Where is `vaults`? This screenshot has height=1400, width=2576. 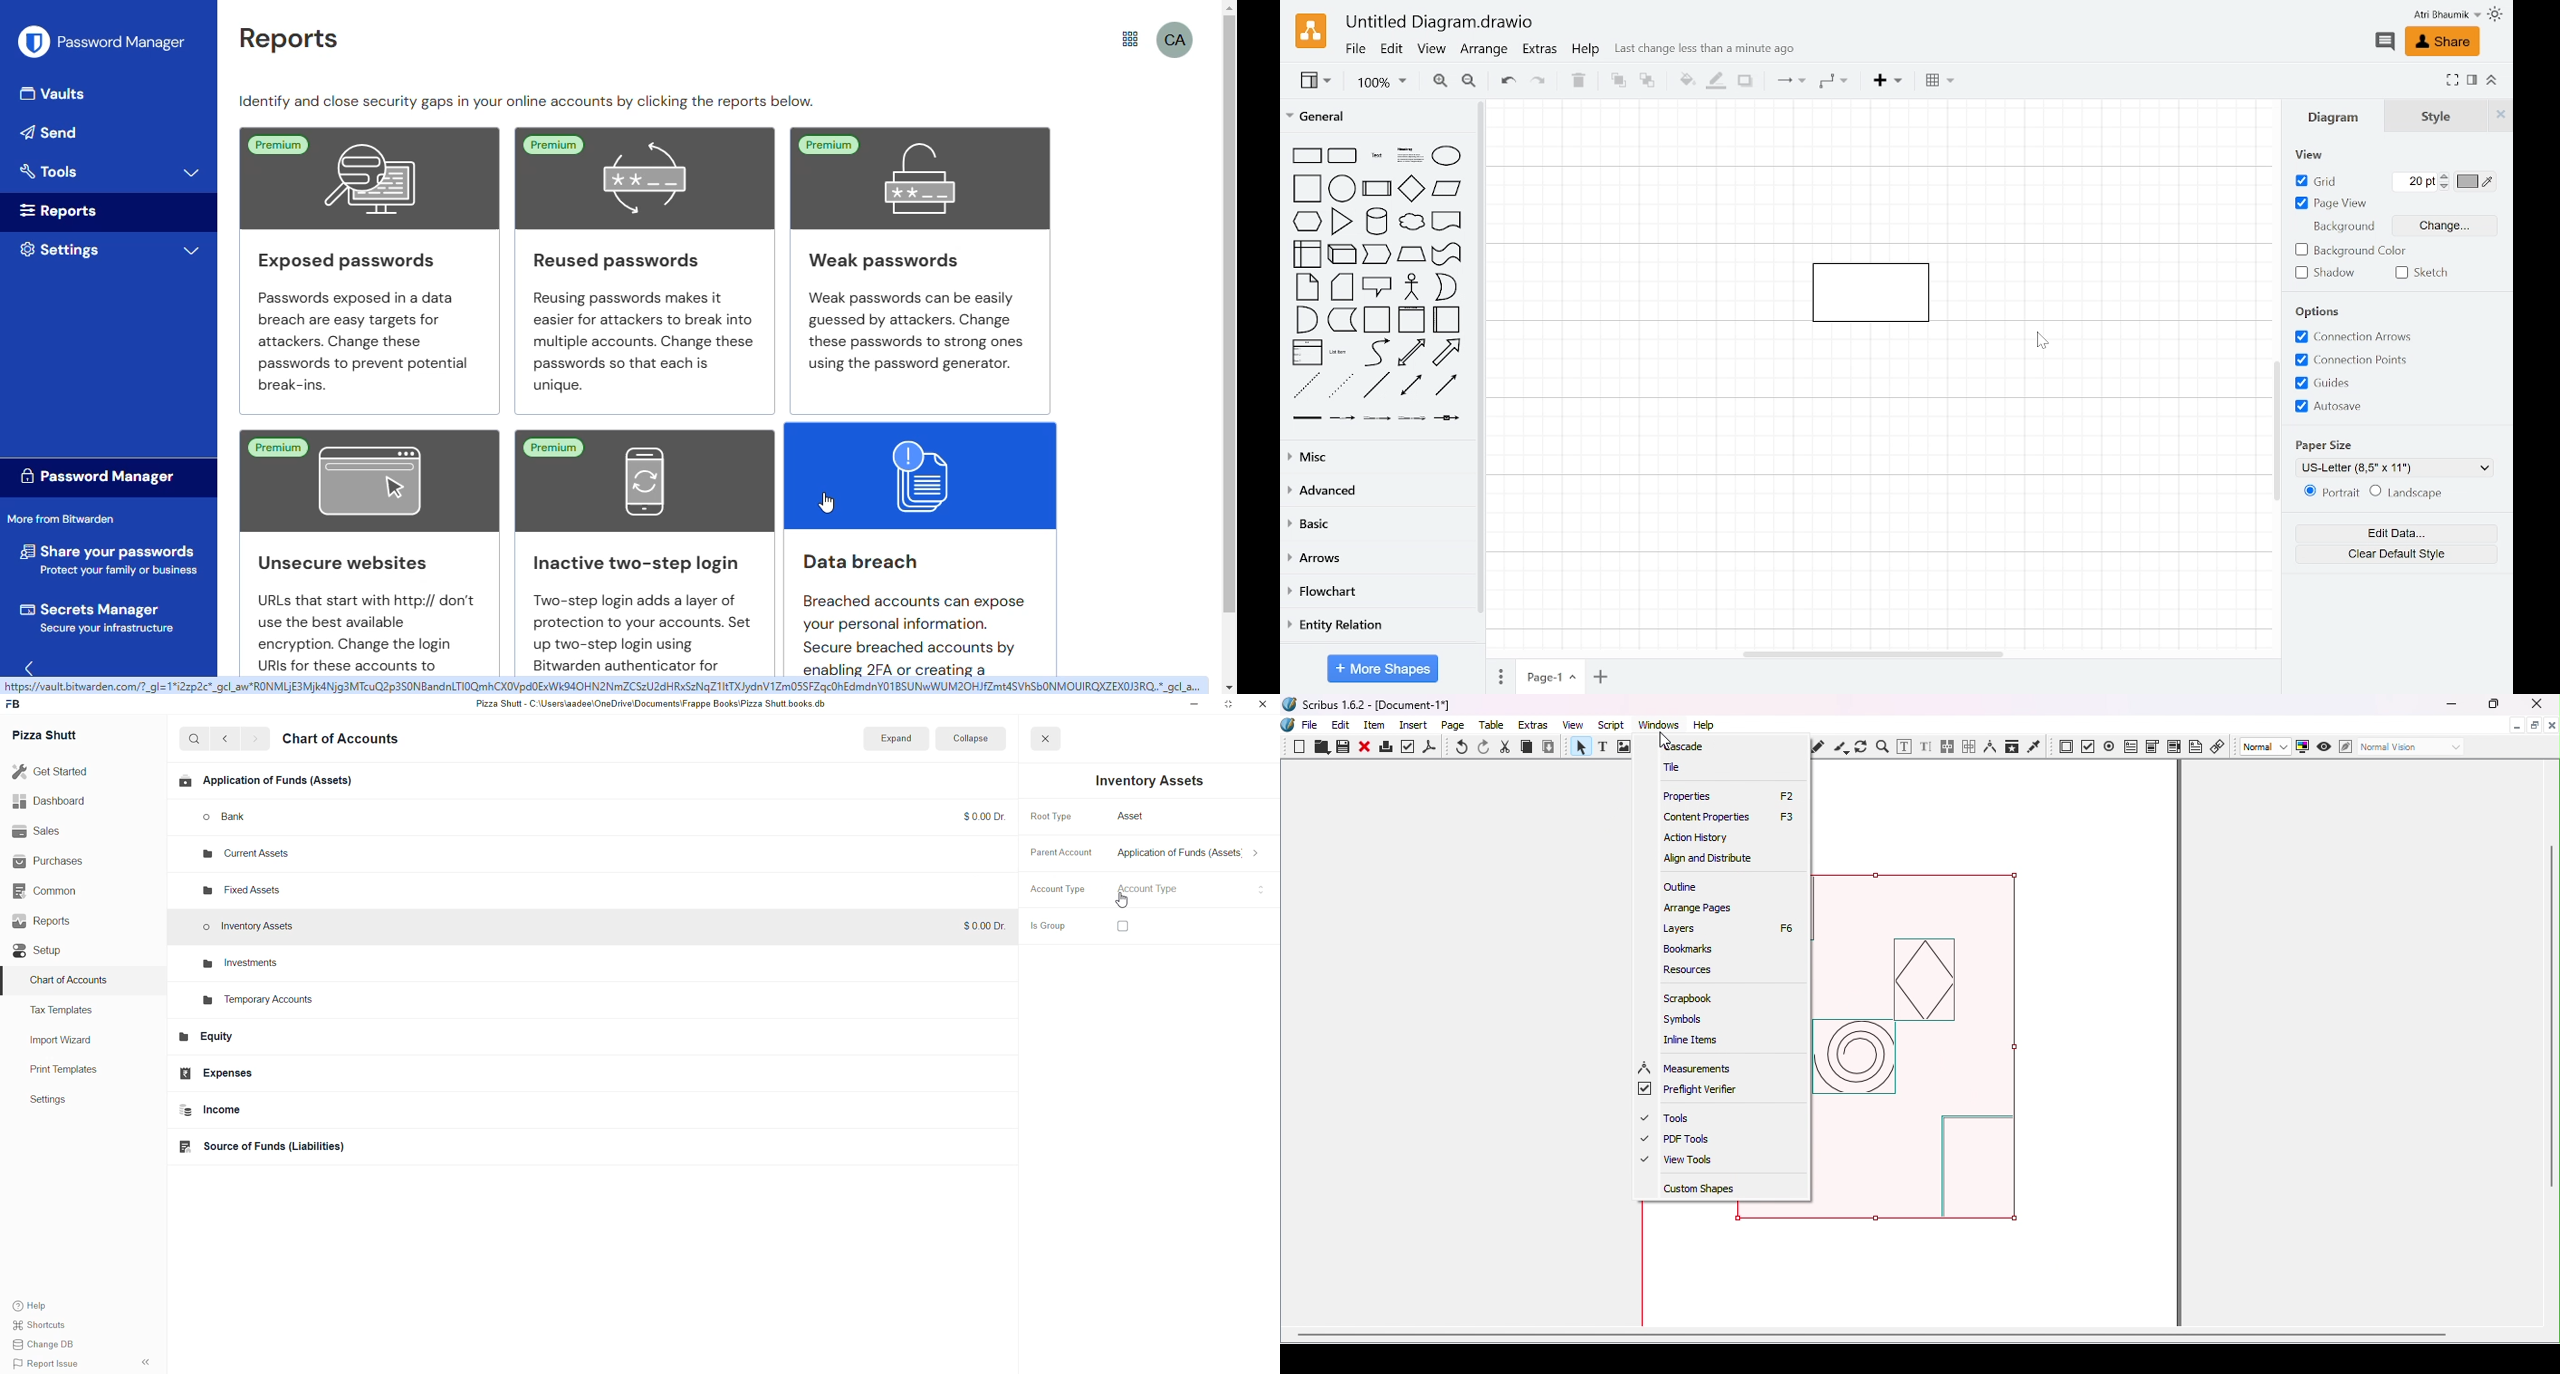 vaults is located at coordinates (55, 92).